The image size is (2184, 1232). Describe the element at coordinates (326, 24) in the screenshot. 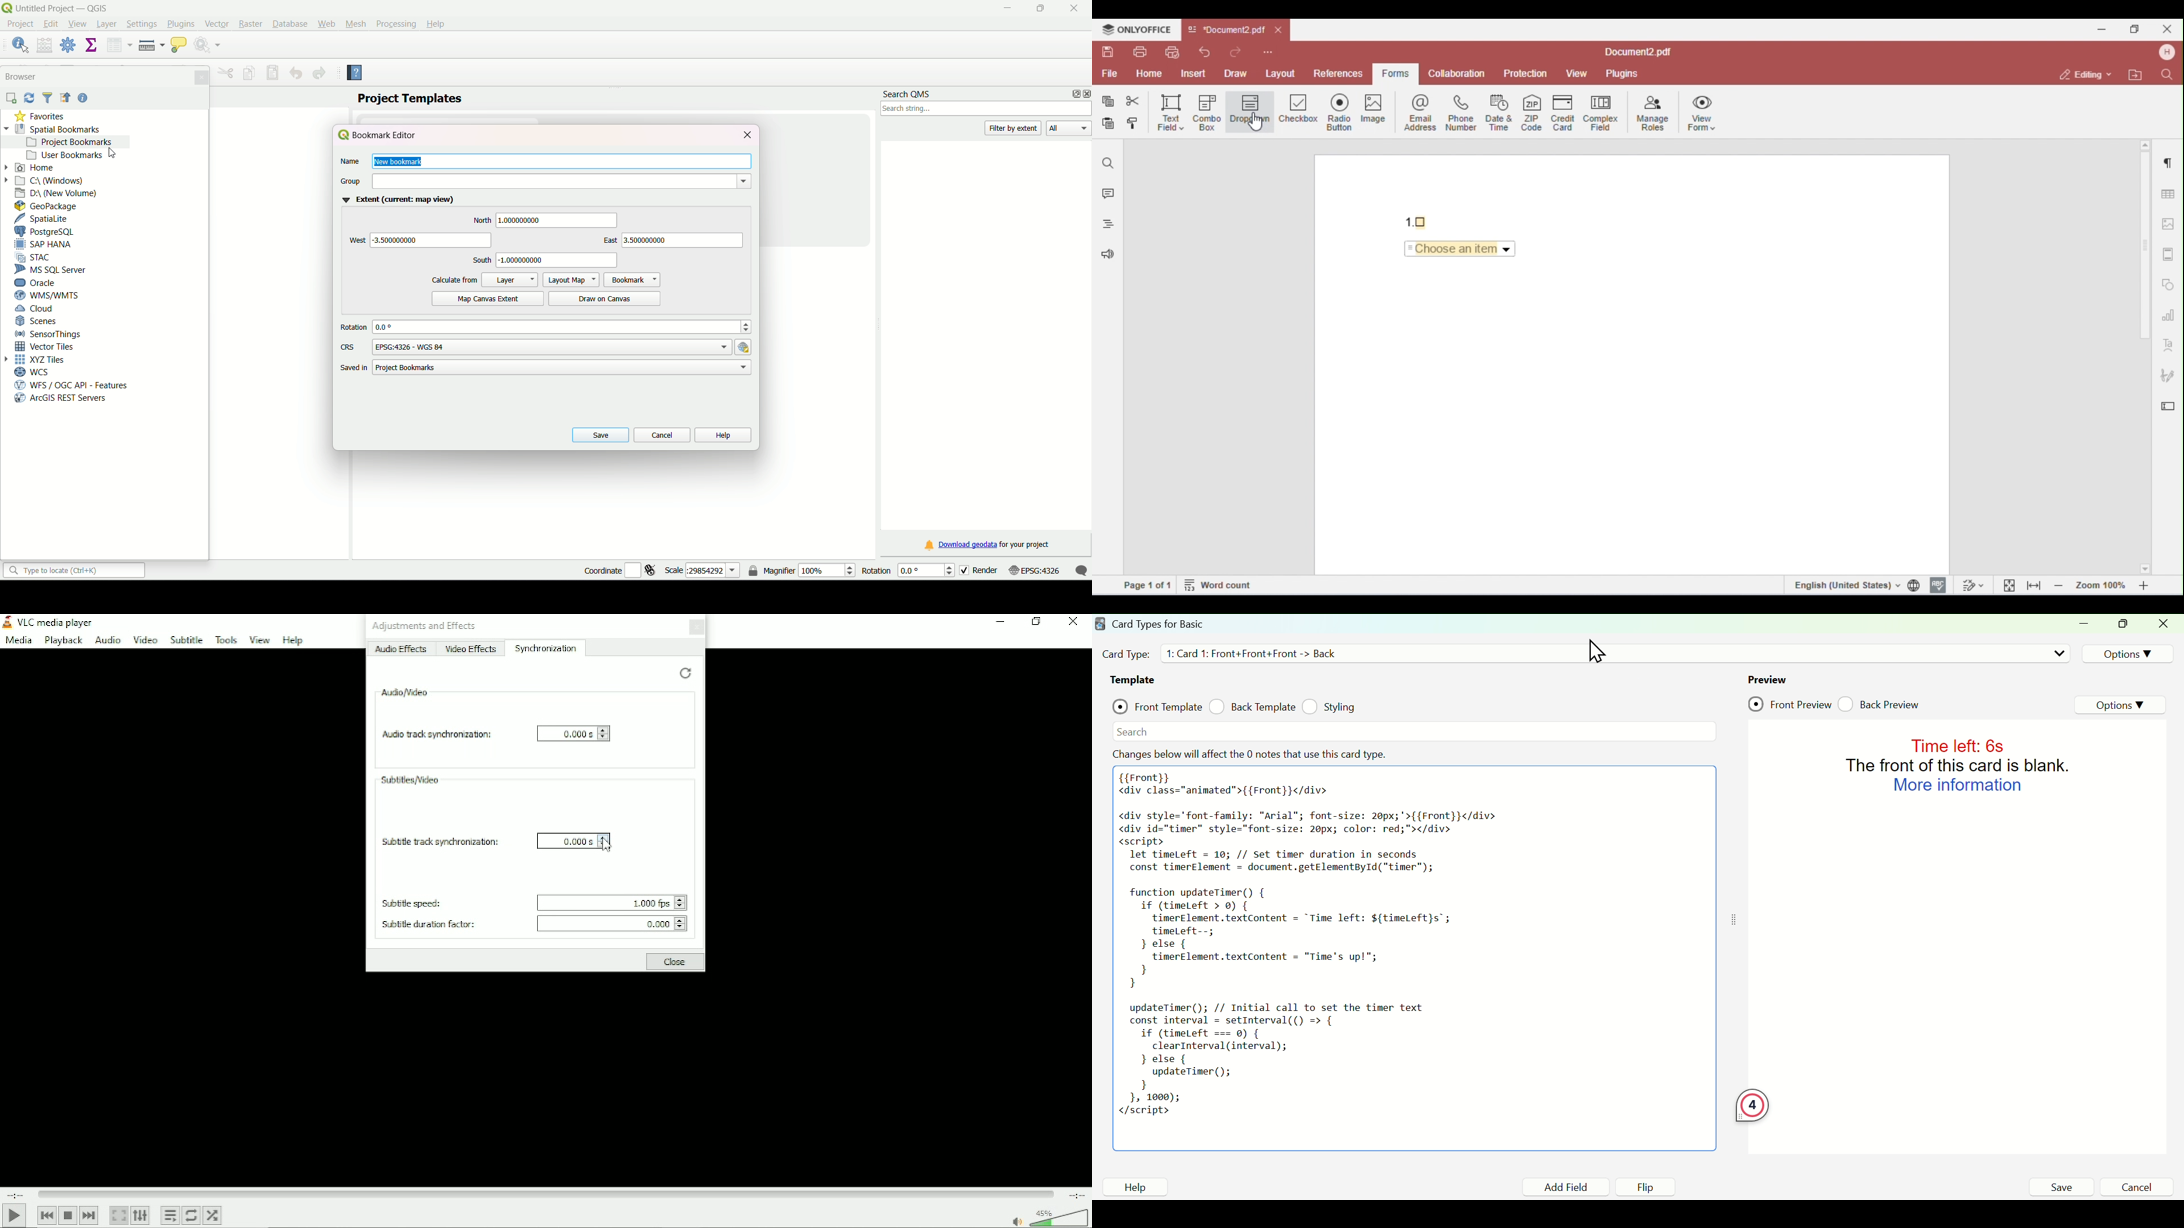

I see `Web` at that location.